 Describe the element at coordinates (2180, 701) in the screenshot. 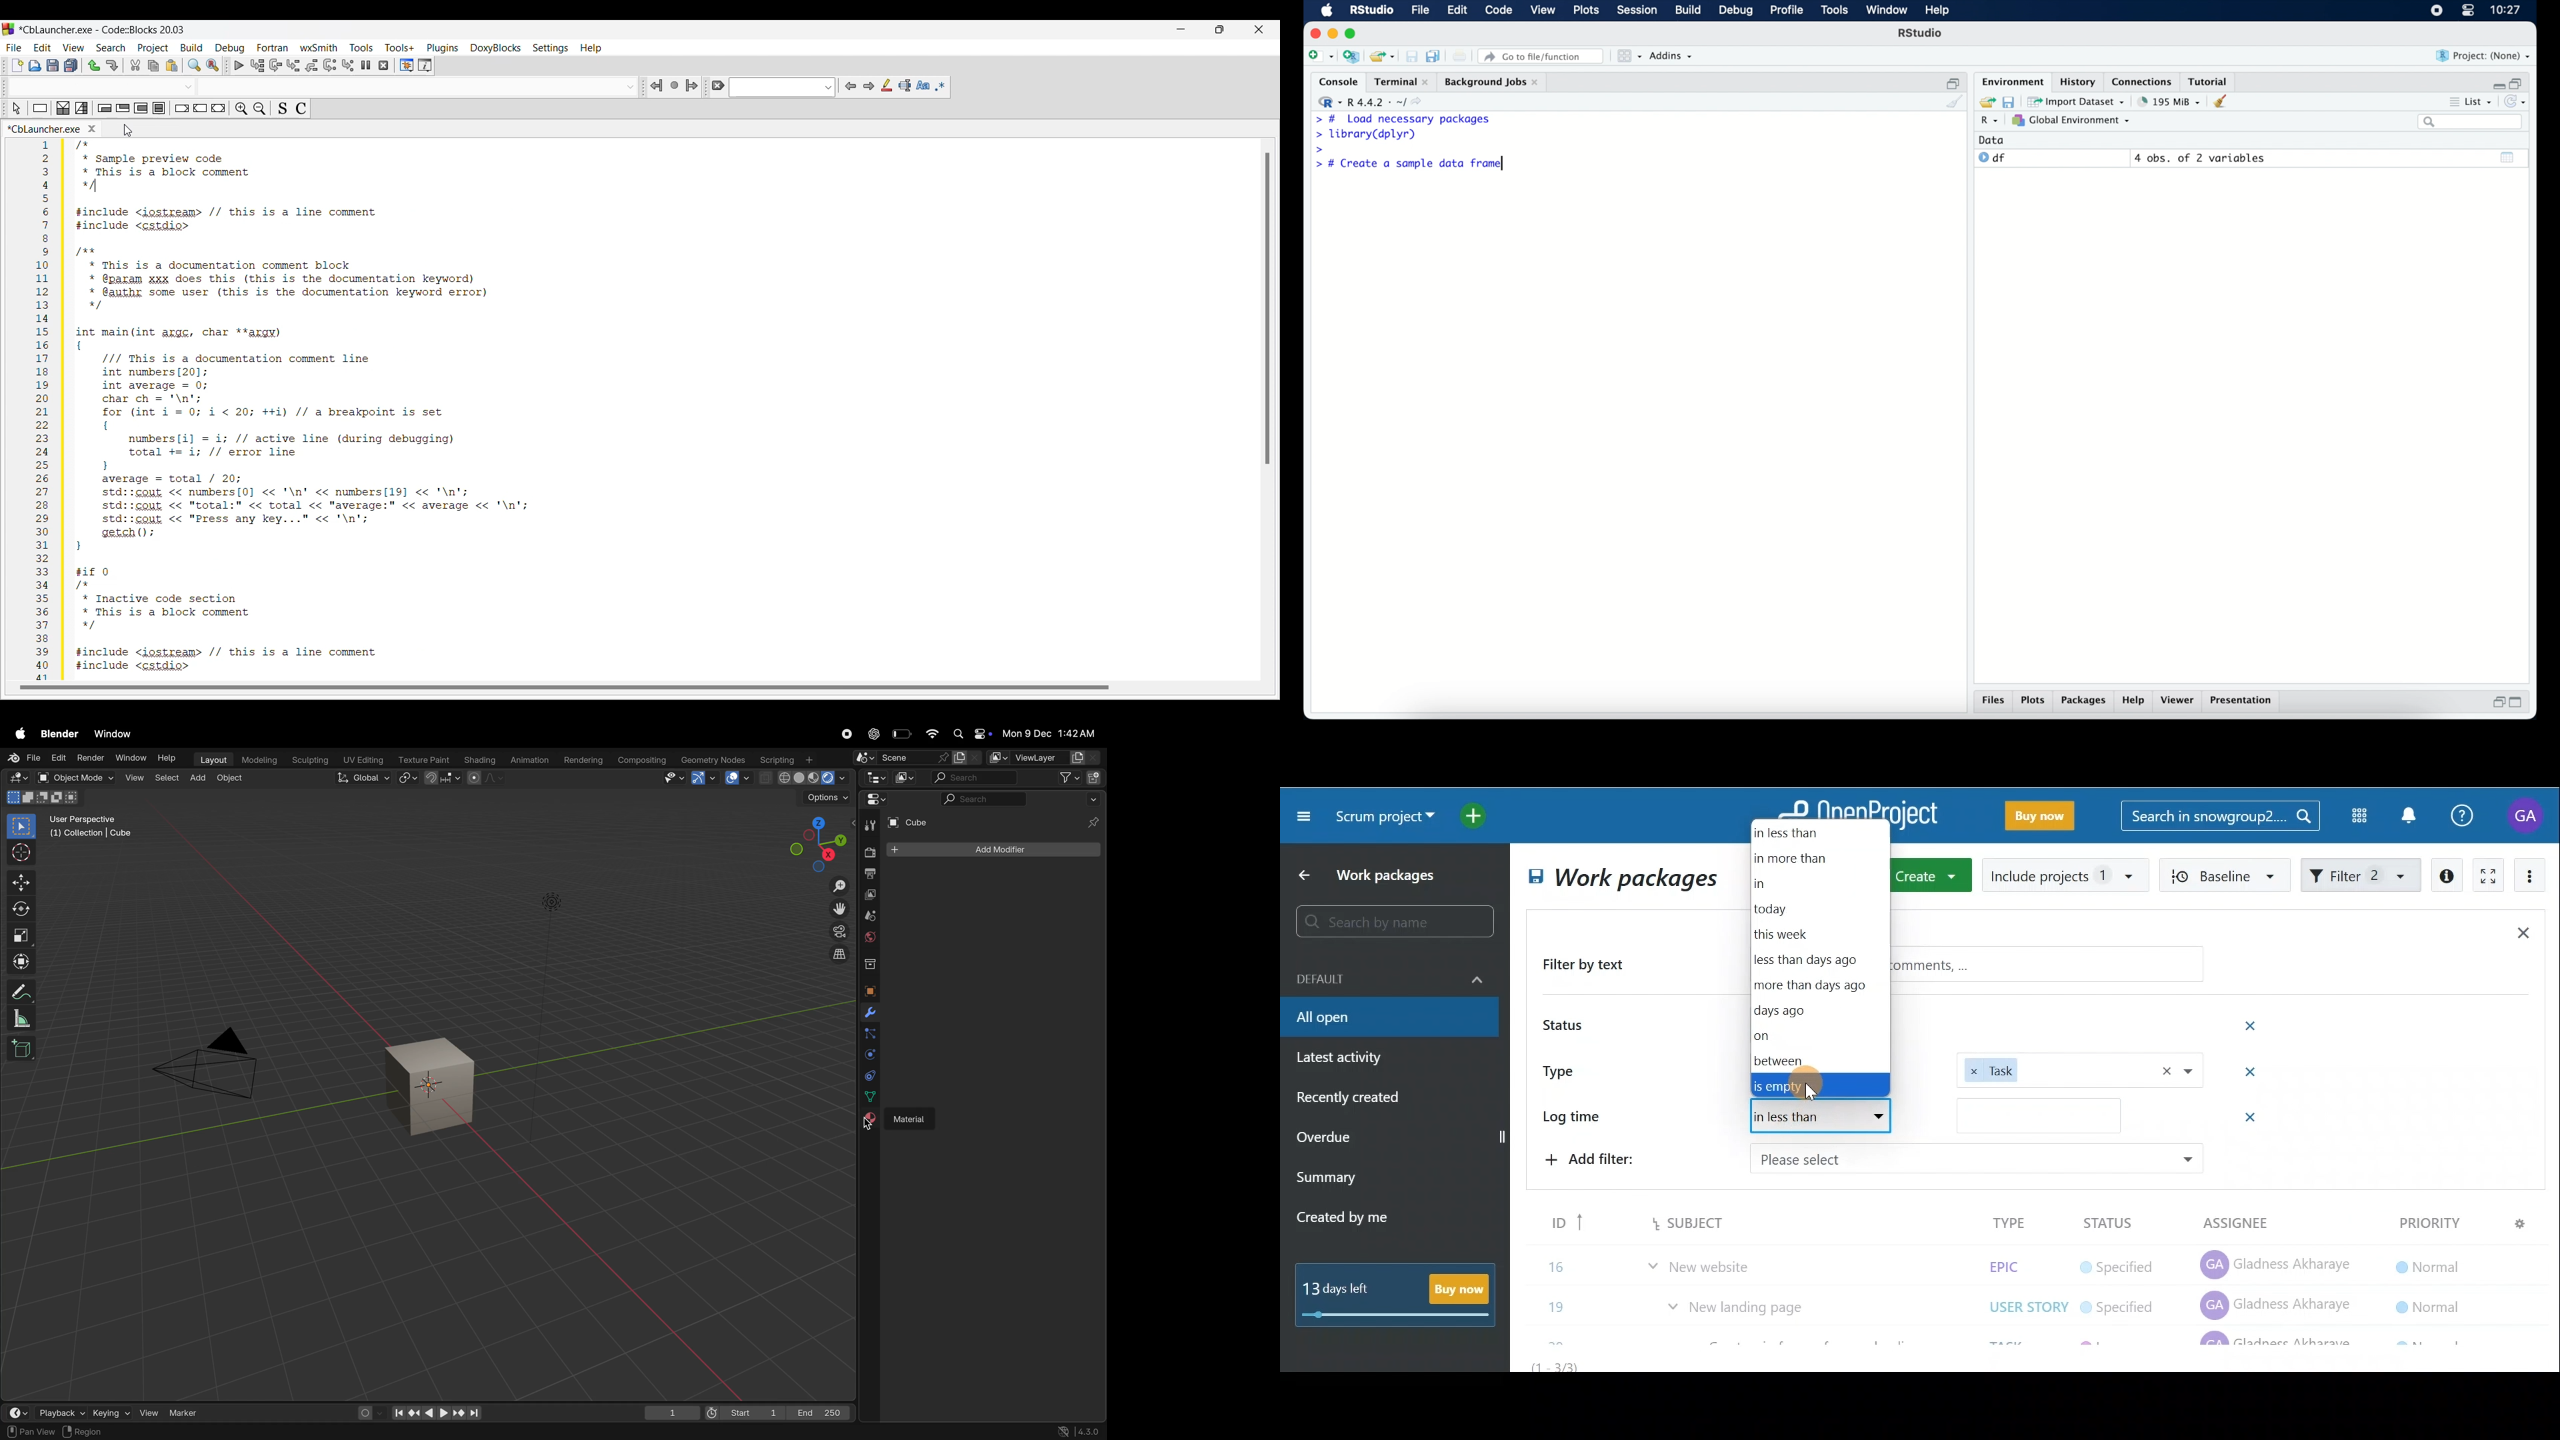

I see `viewer` at that location.